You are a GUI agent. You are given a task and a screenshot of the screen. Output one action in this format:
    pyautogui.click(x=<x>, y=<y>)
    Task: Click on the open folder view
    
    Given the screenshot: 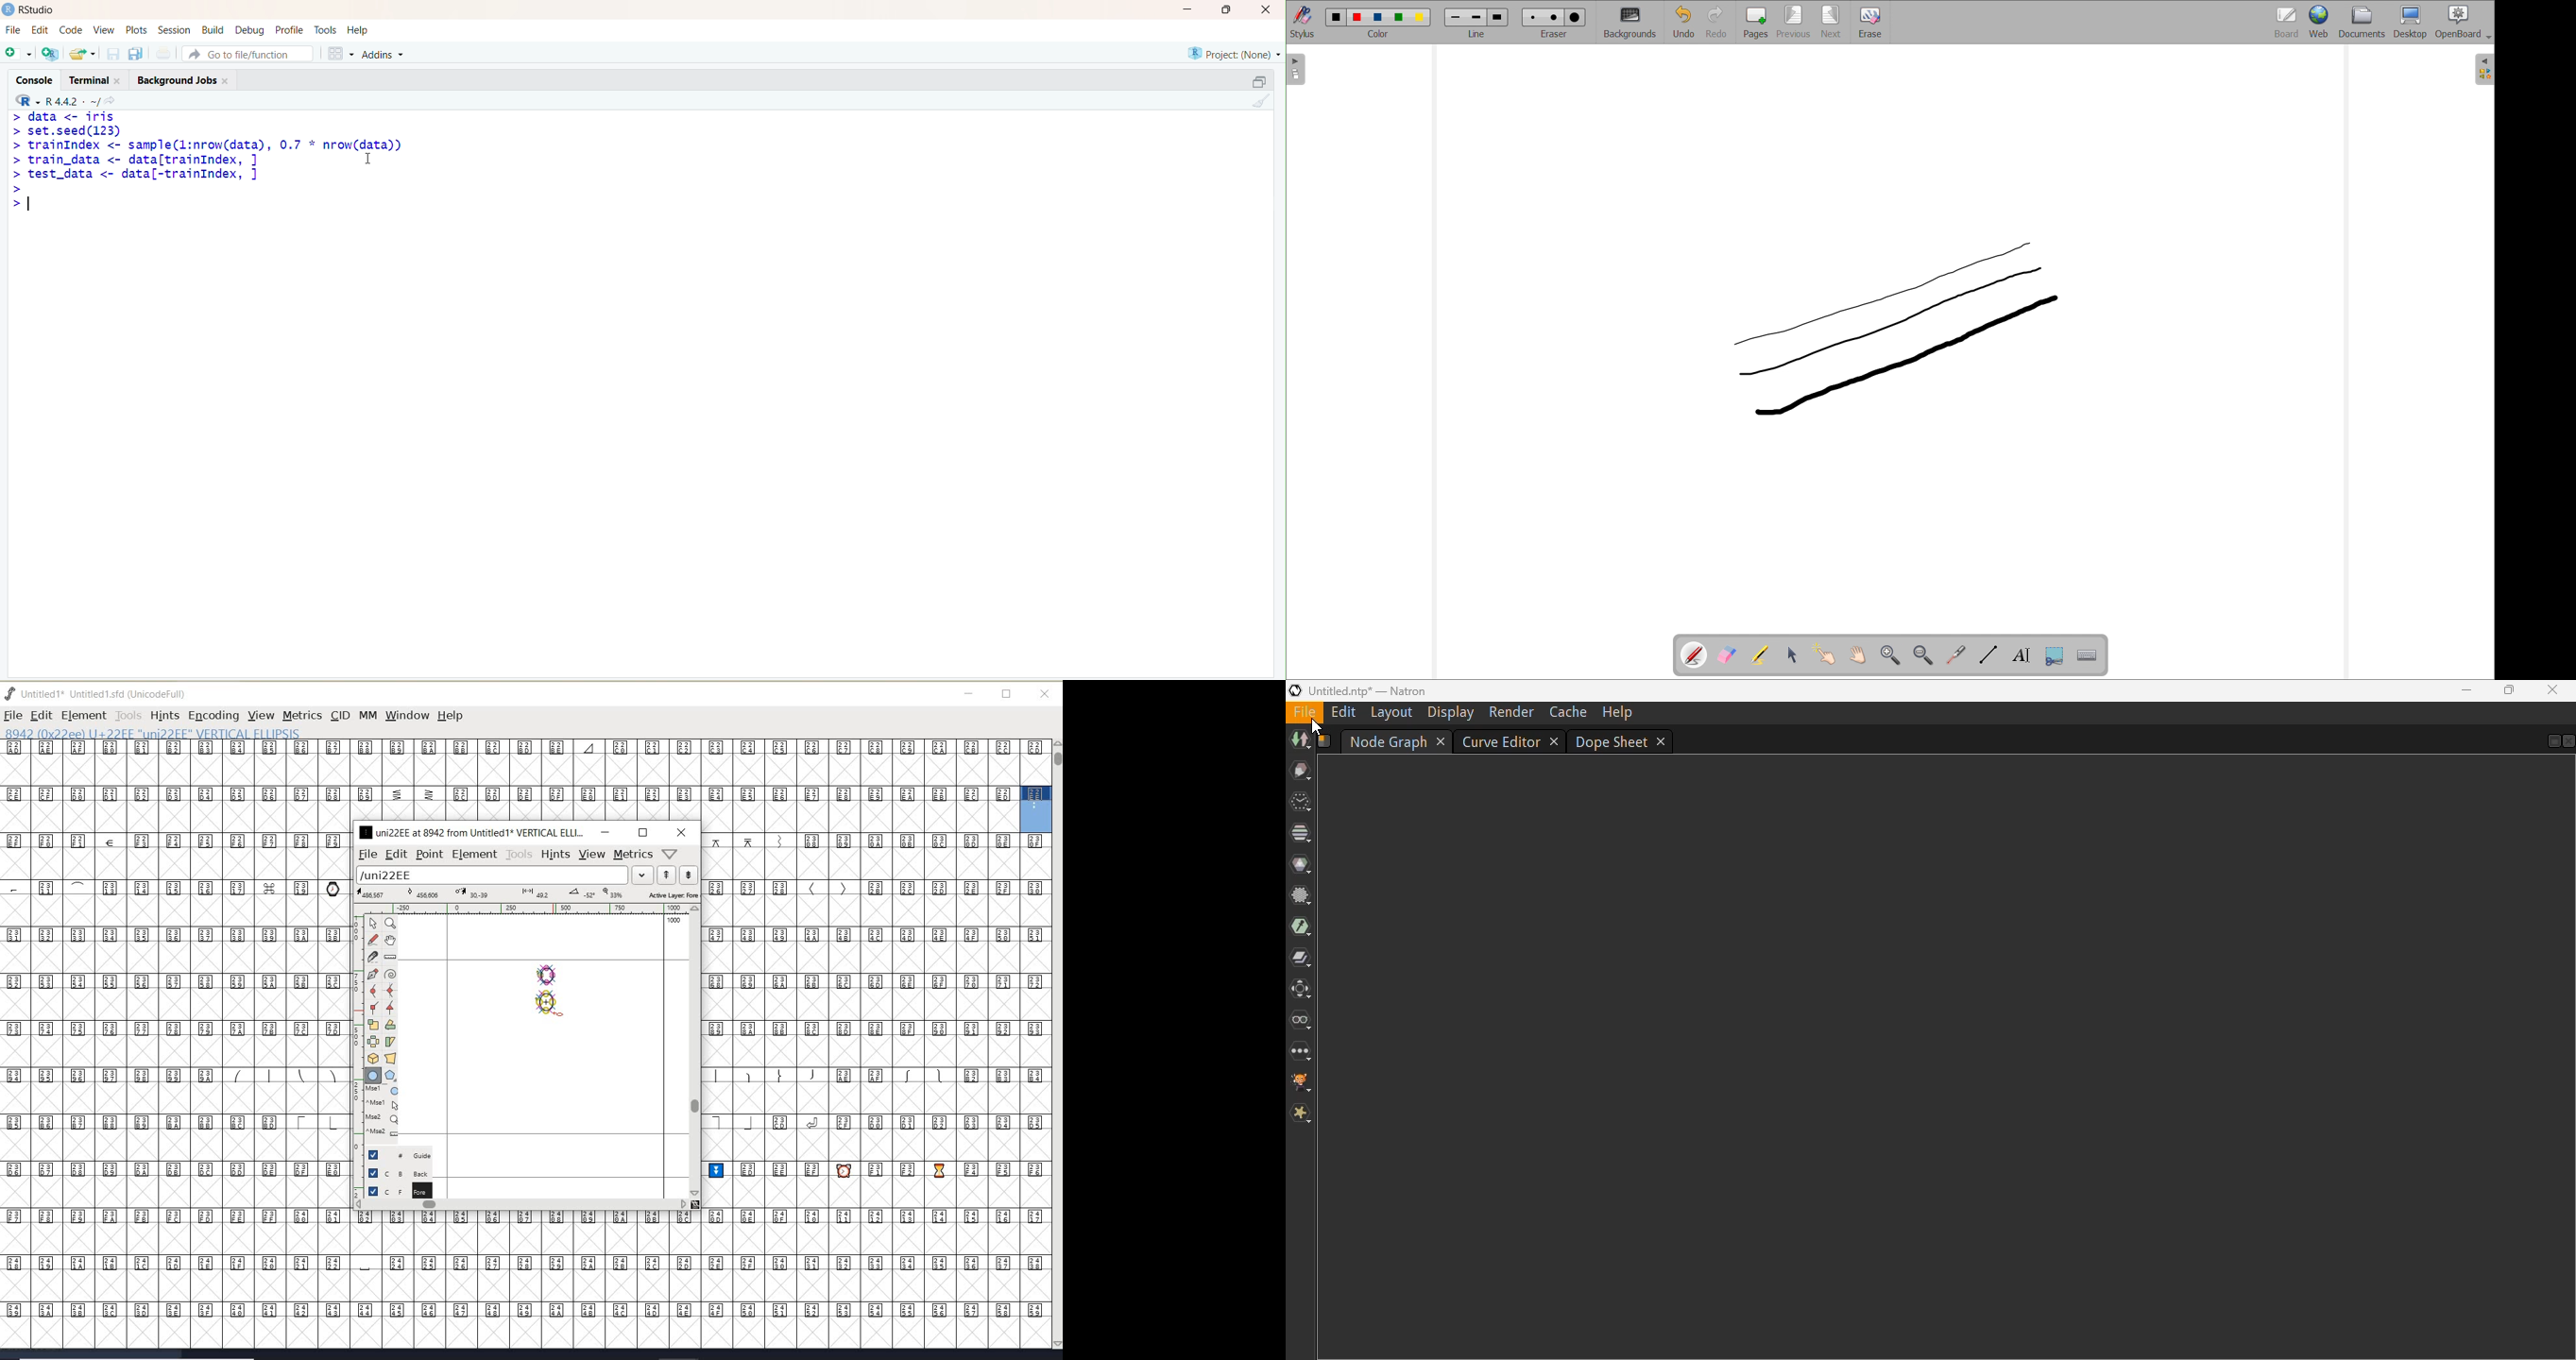 What is the action you would take?
    pyautogui.click(x=2484, y=69)
    